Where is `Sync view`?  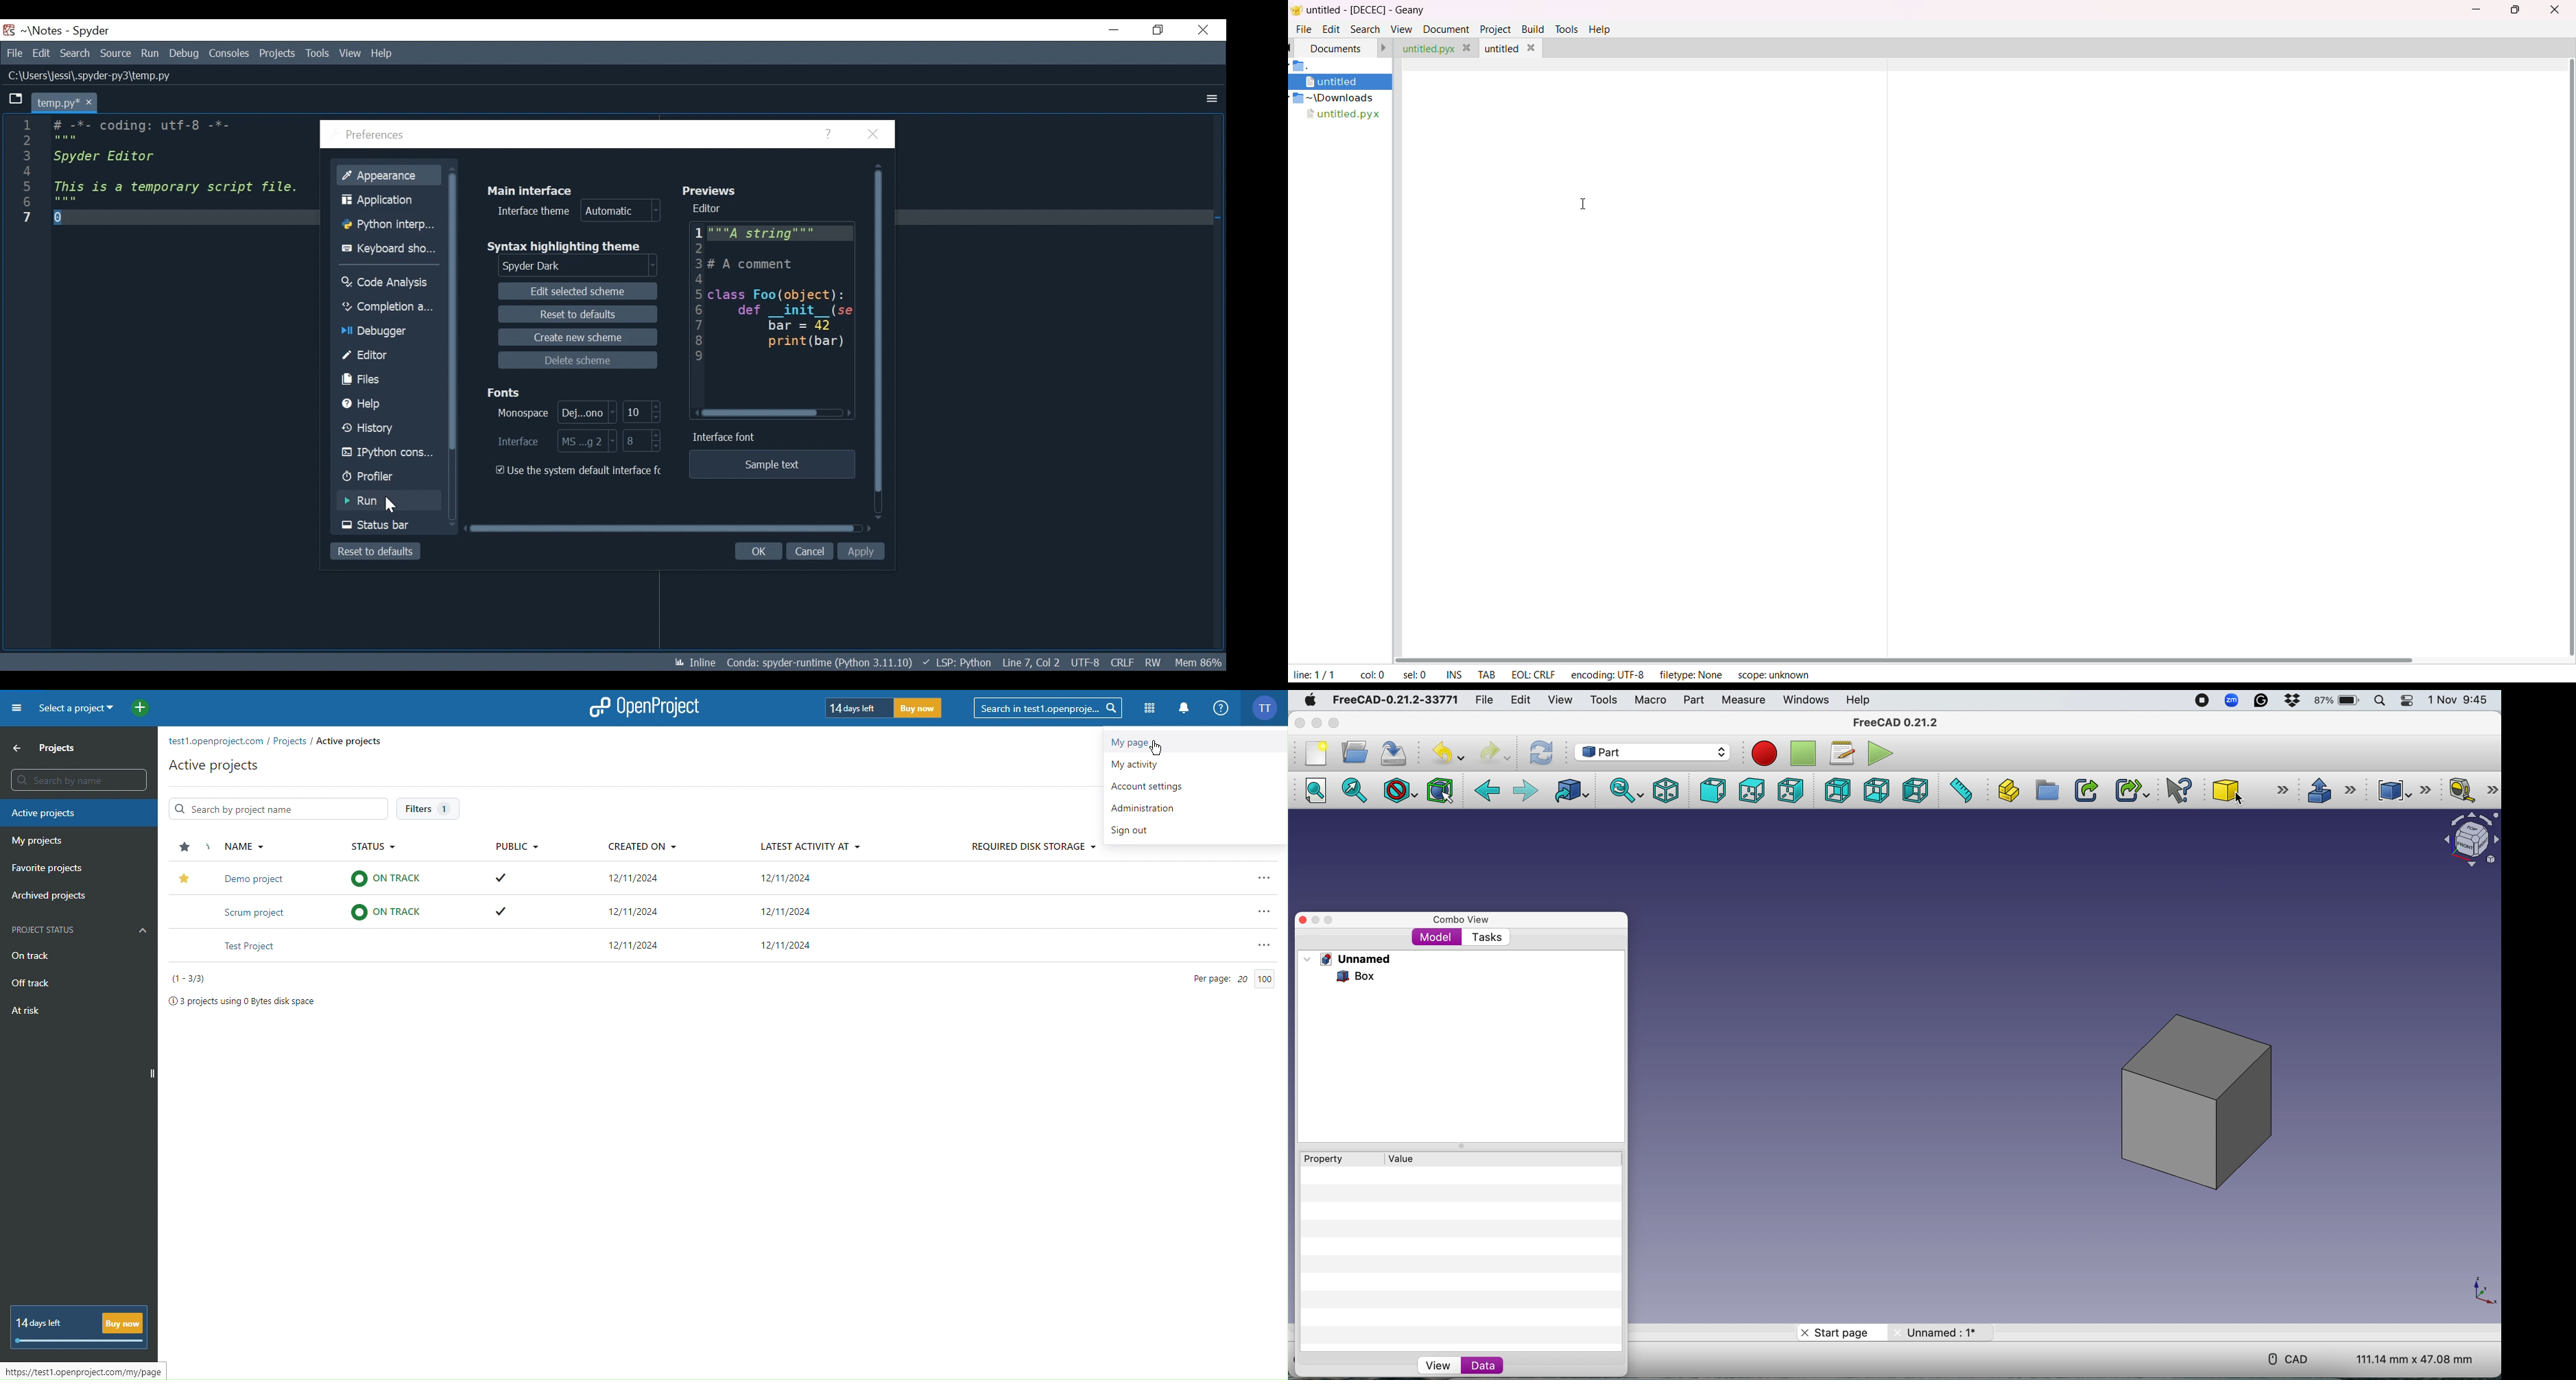
Sync view is located at coordinates (1623, 790).